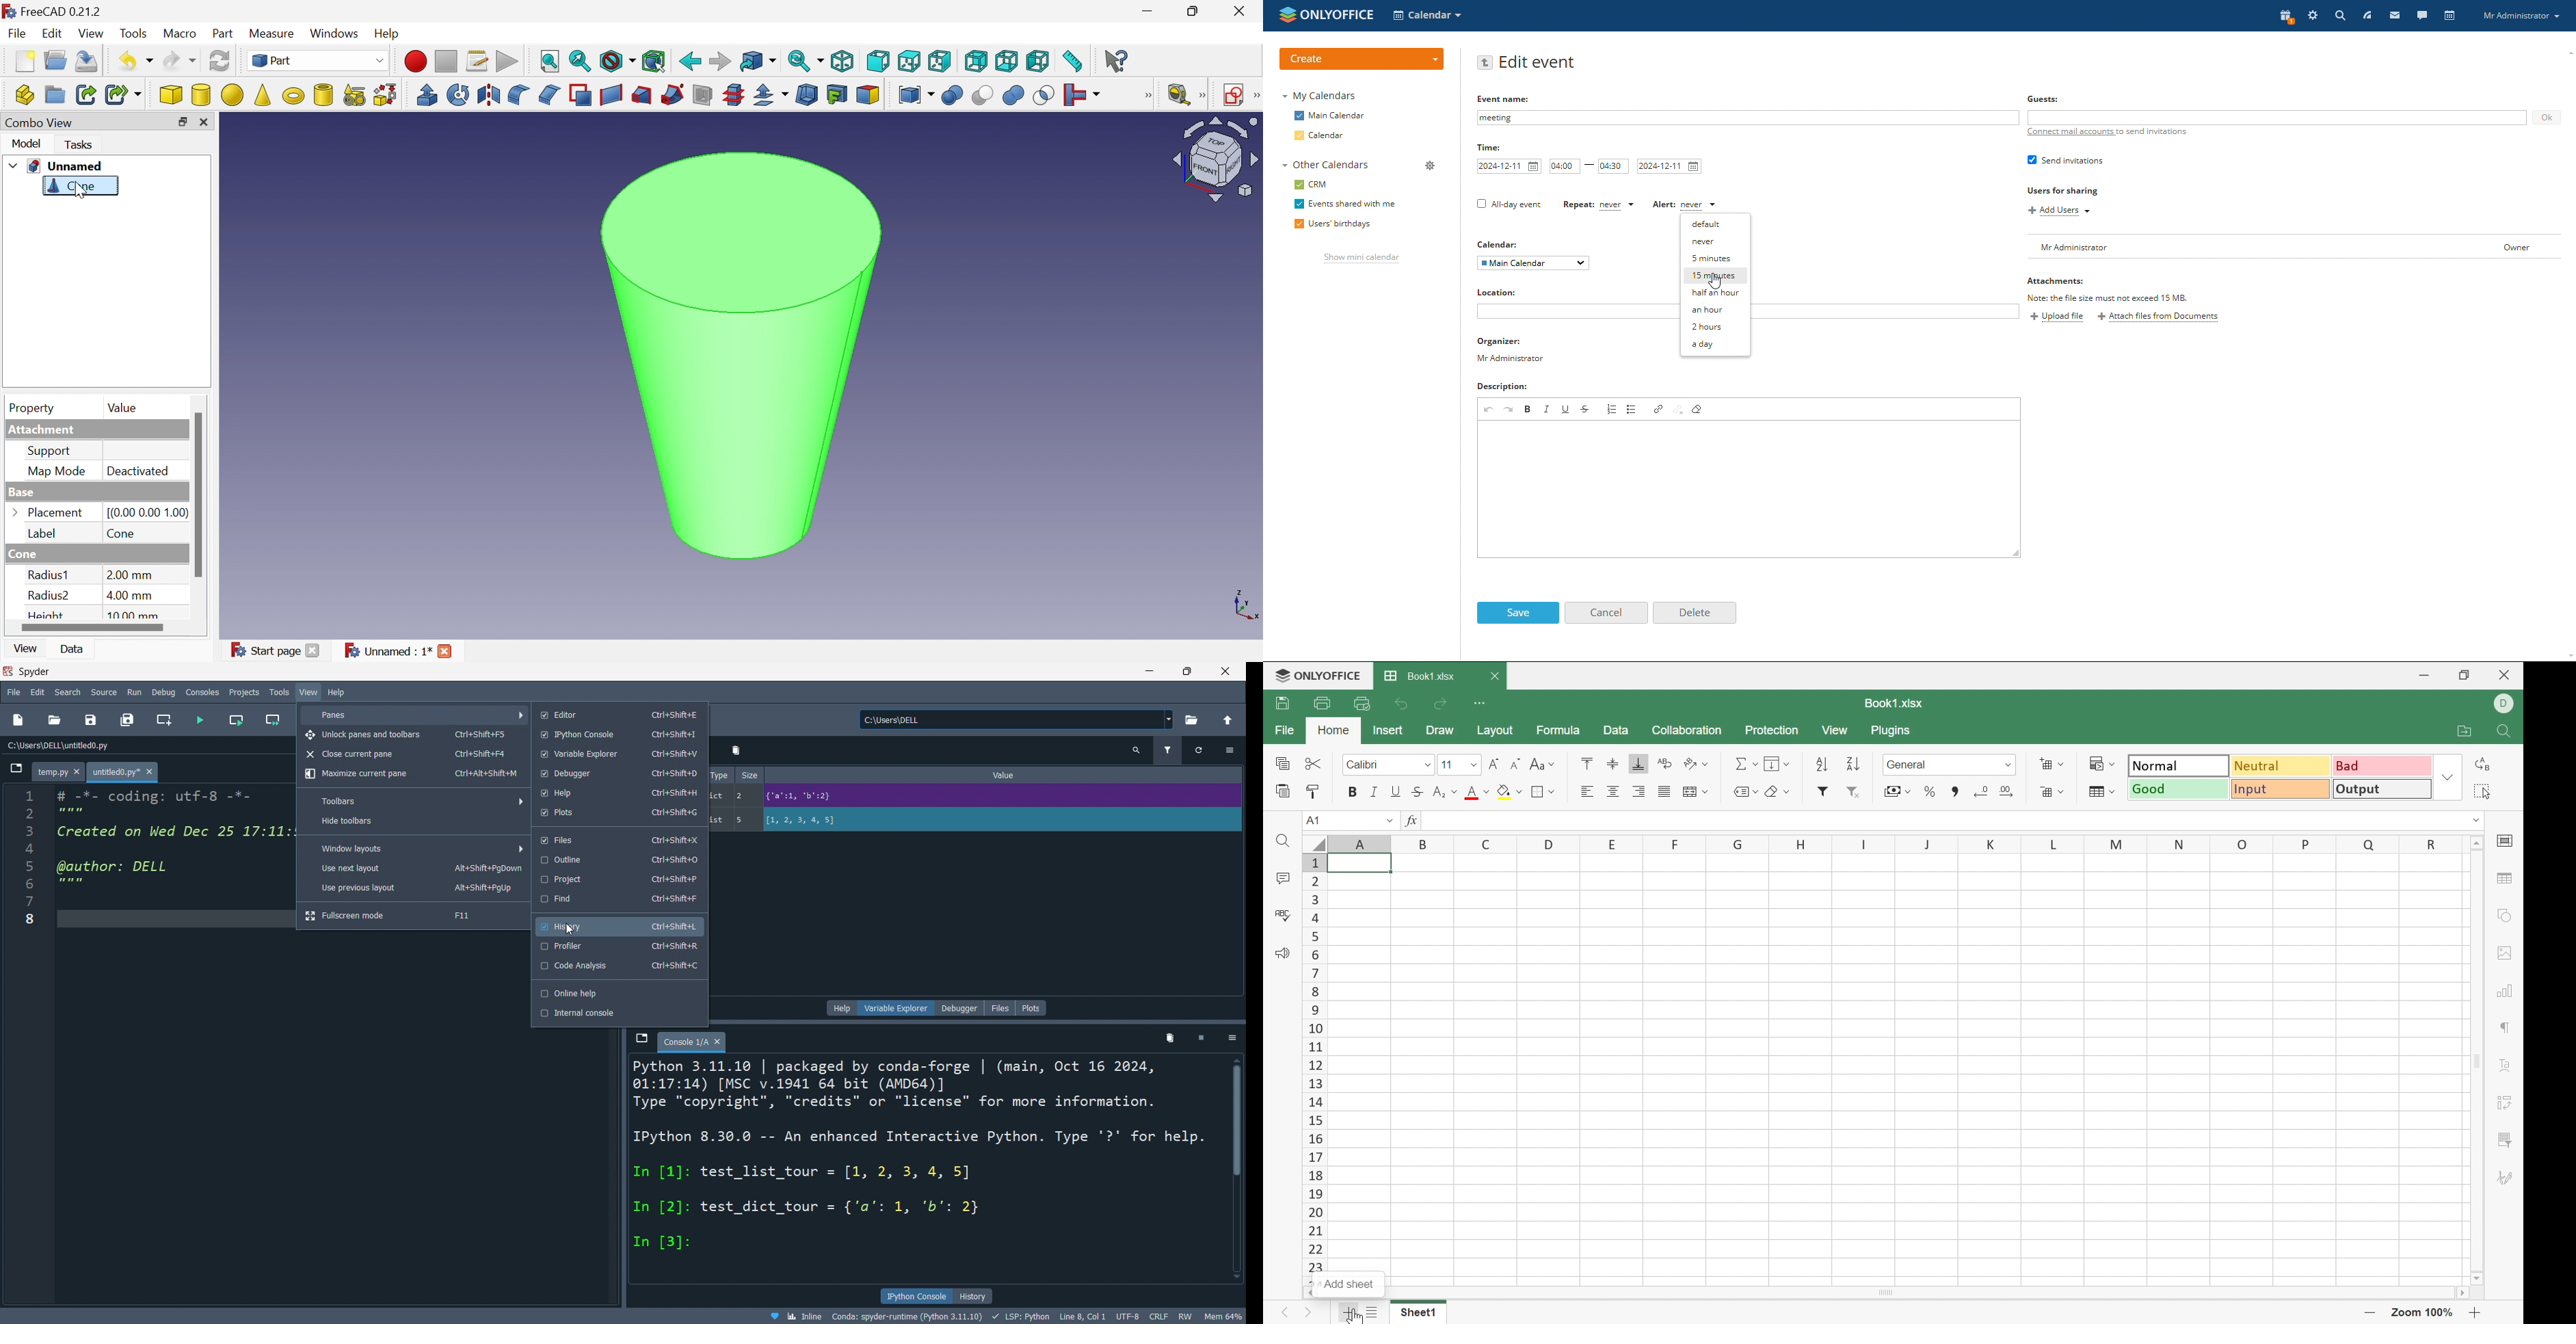  I want to click on Add sheet, so click(1353, 1283).